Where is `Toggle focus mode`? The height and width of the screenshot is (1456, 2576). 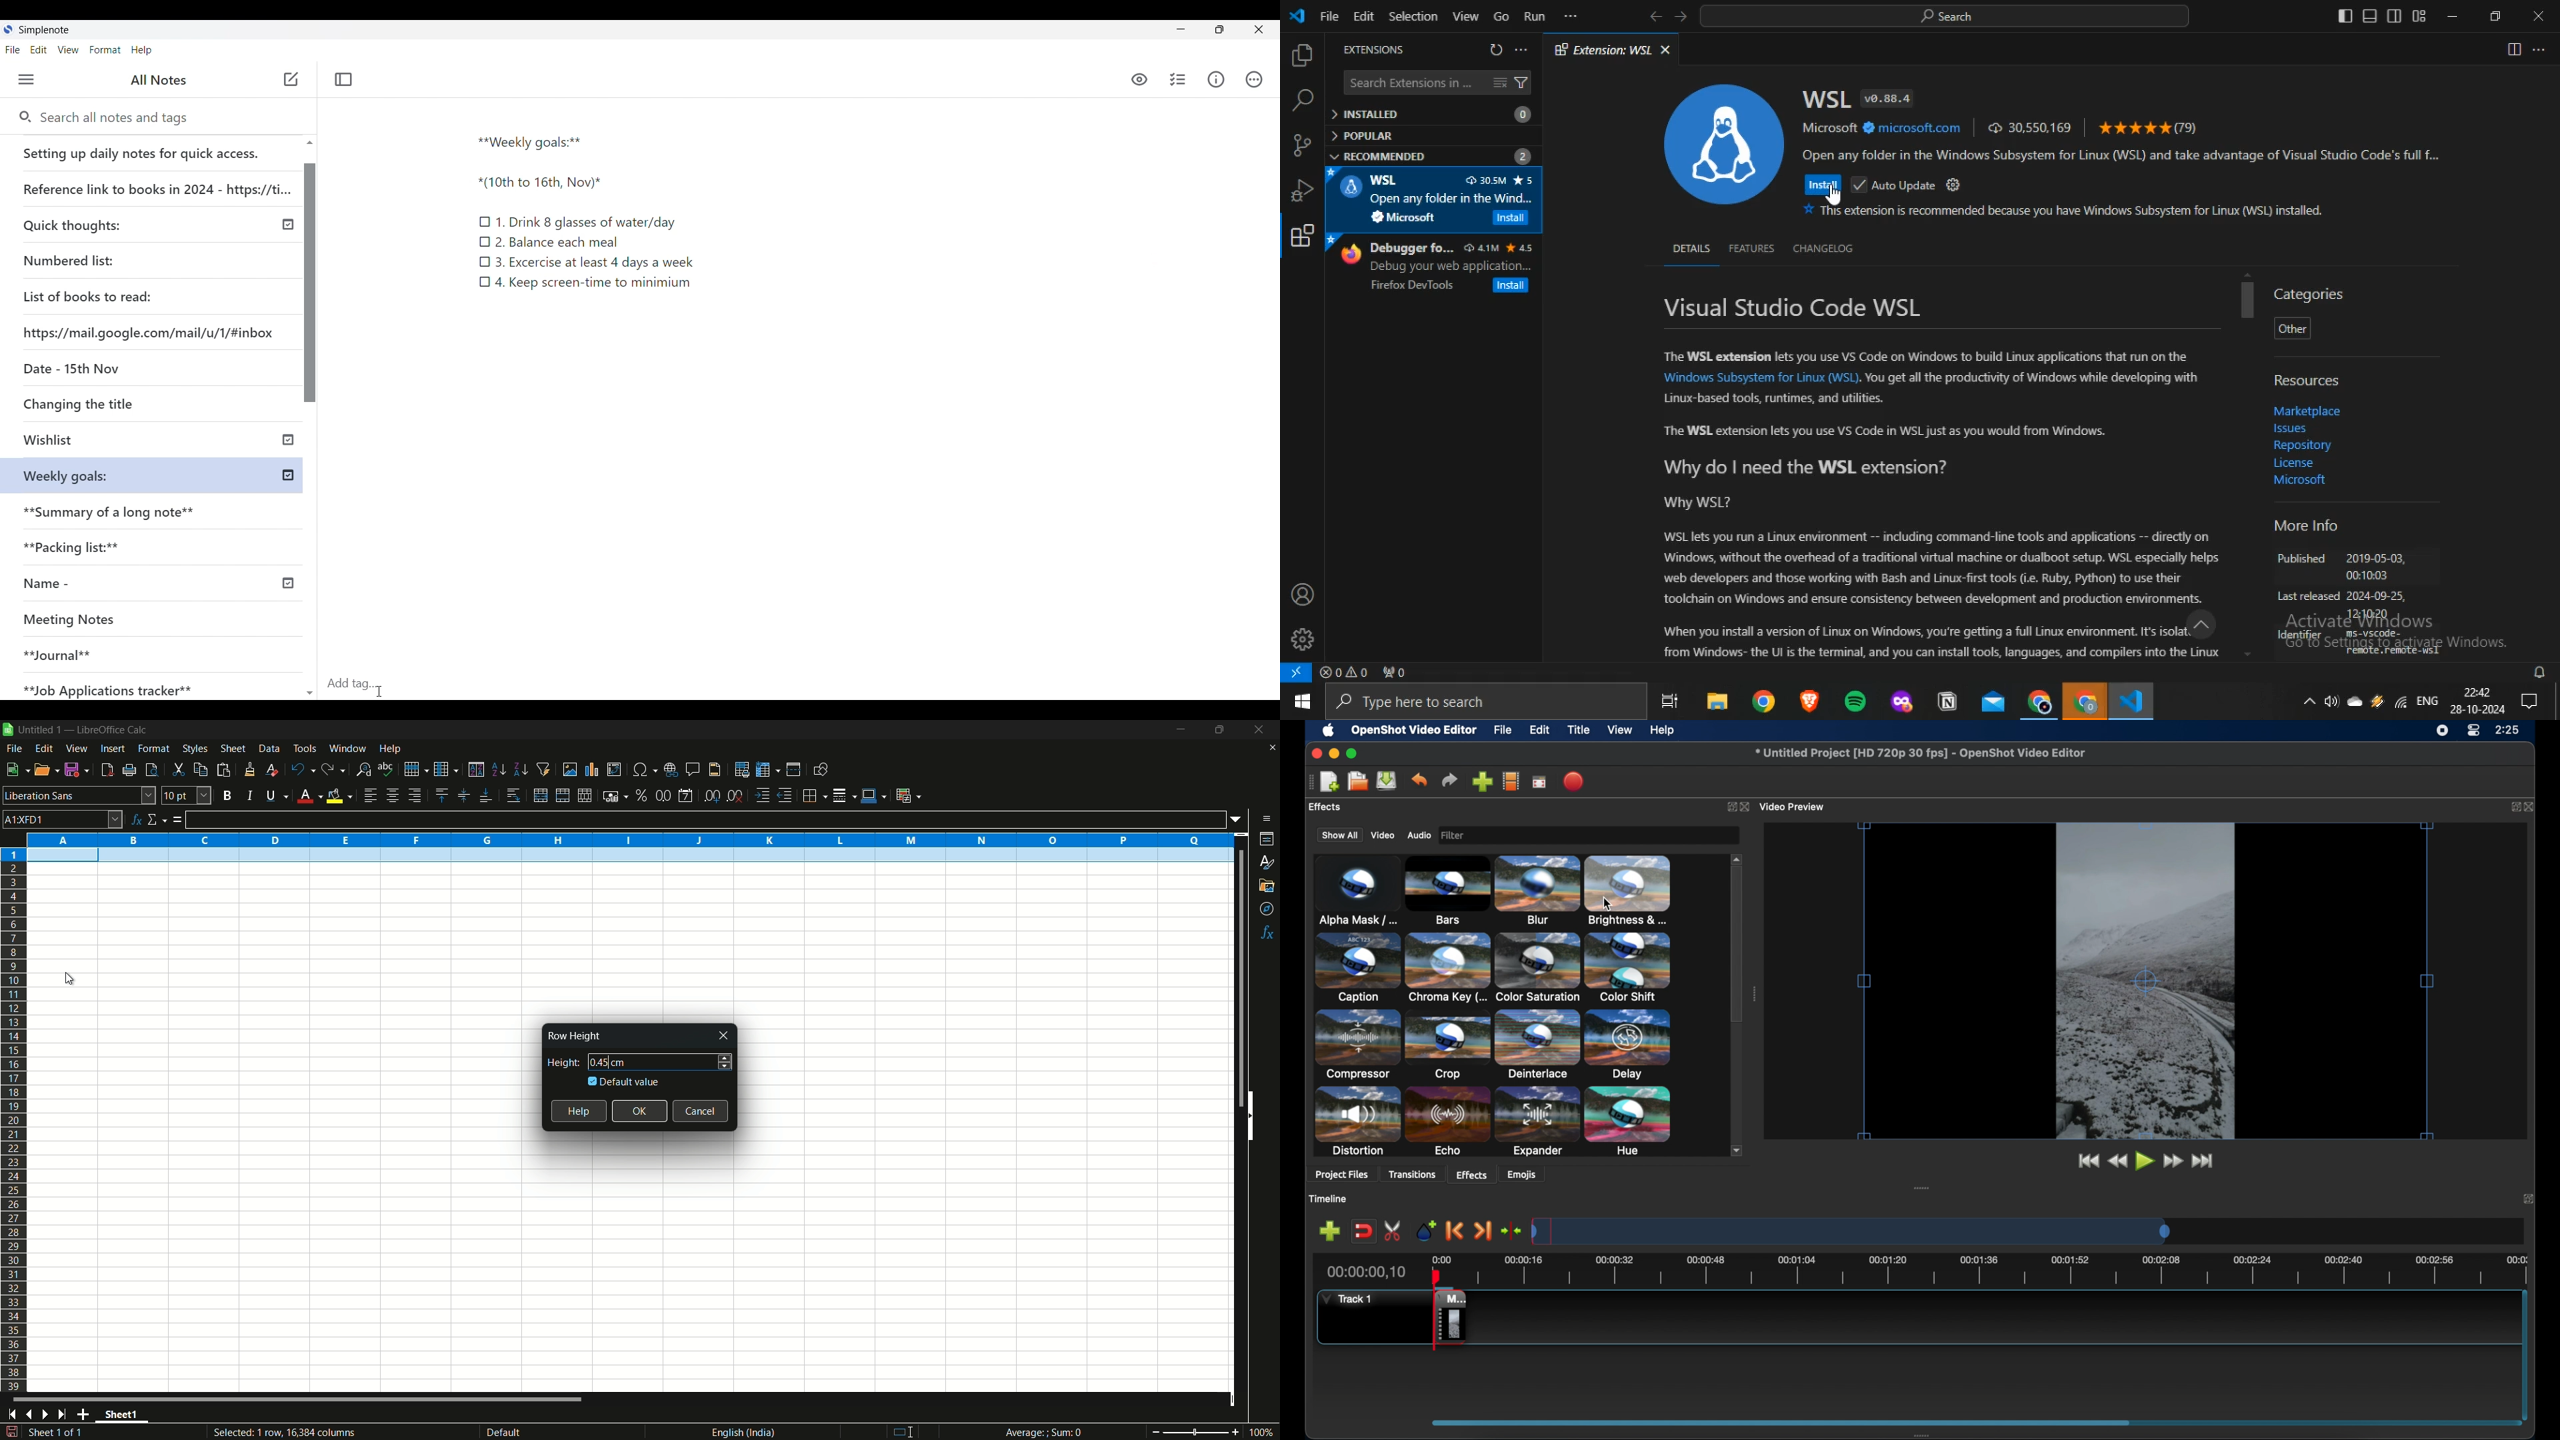
Toggle focus mode is located at coordinates (344, 80).